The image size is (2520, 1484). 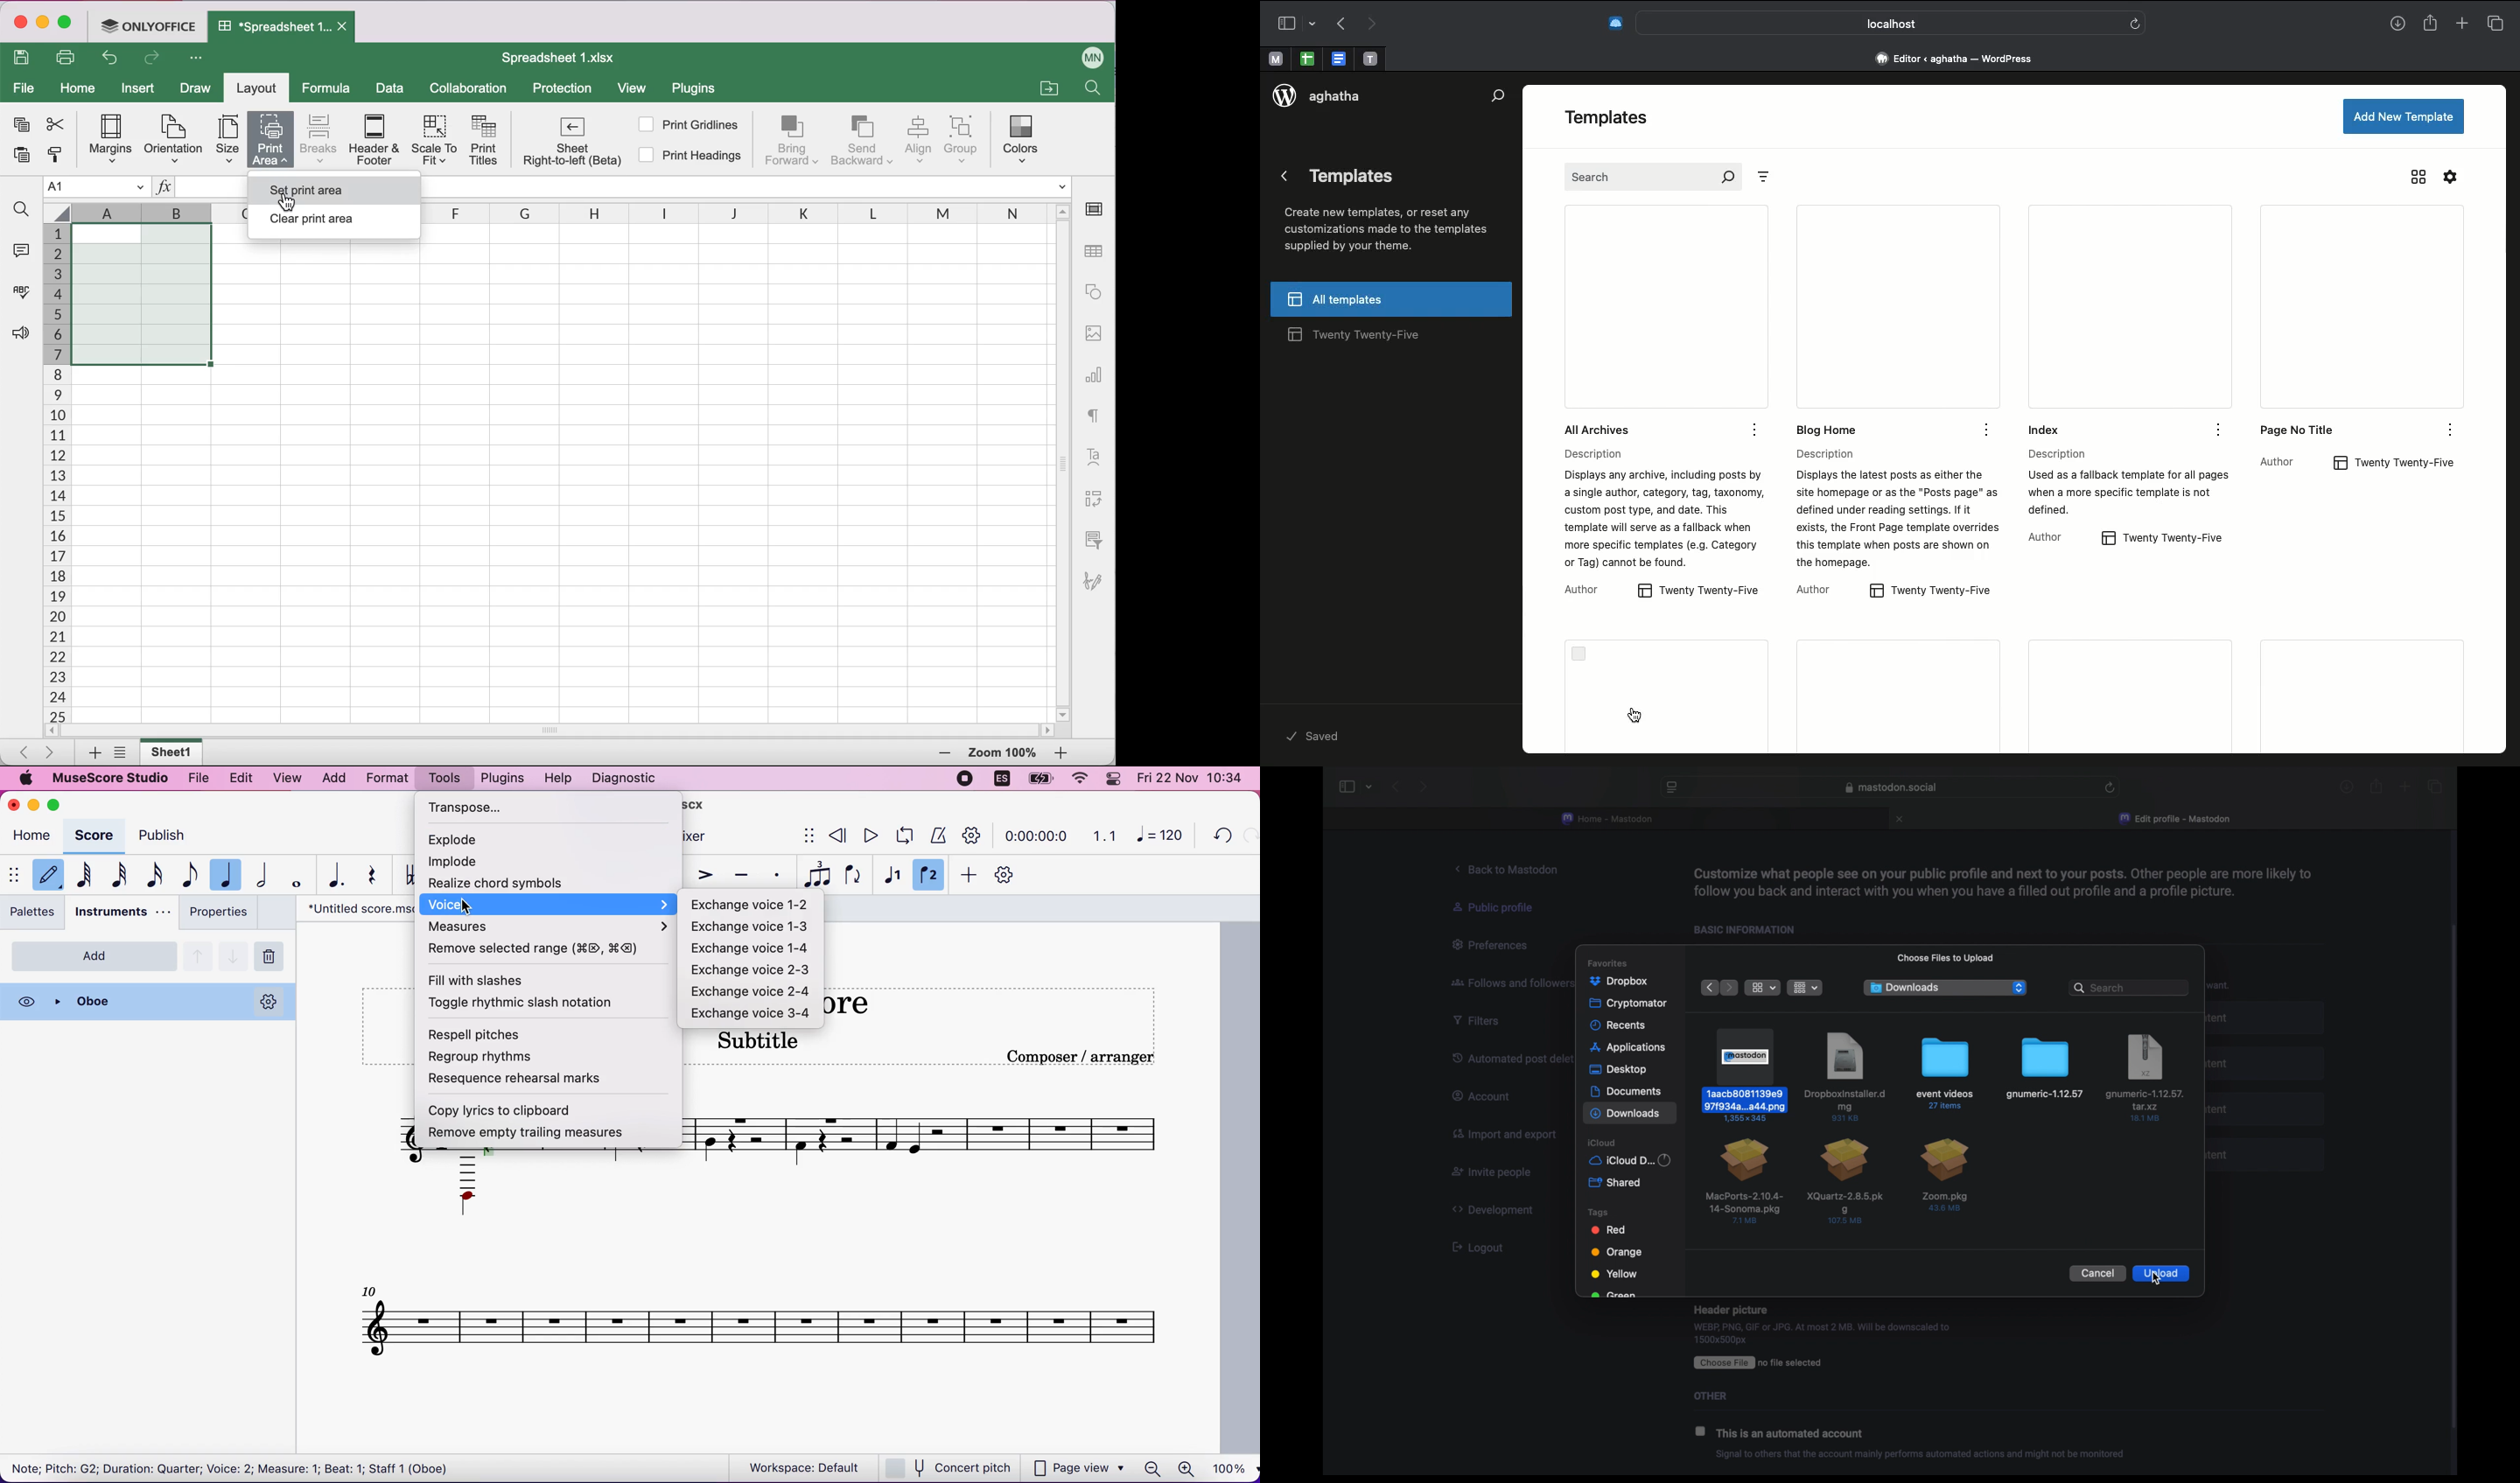 I want to click on Redo, so click(x=1369, y=24).